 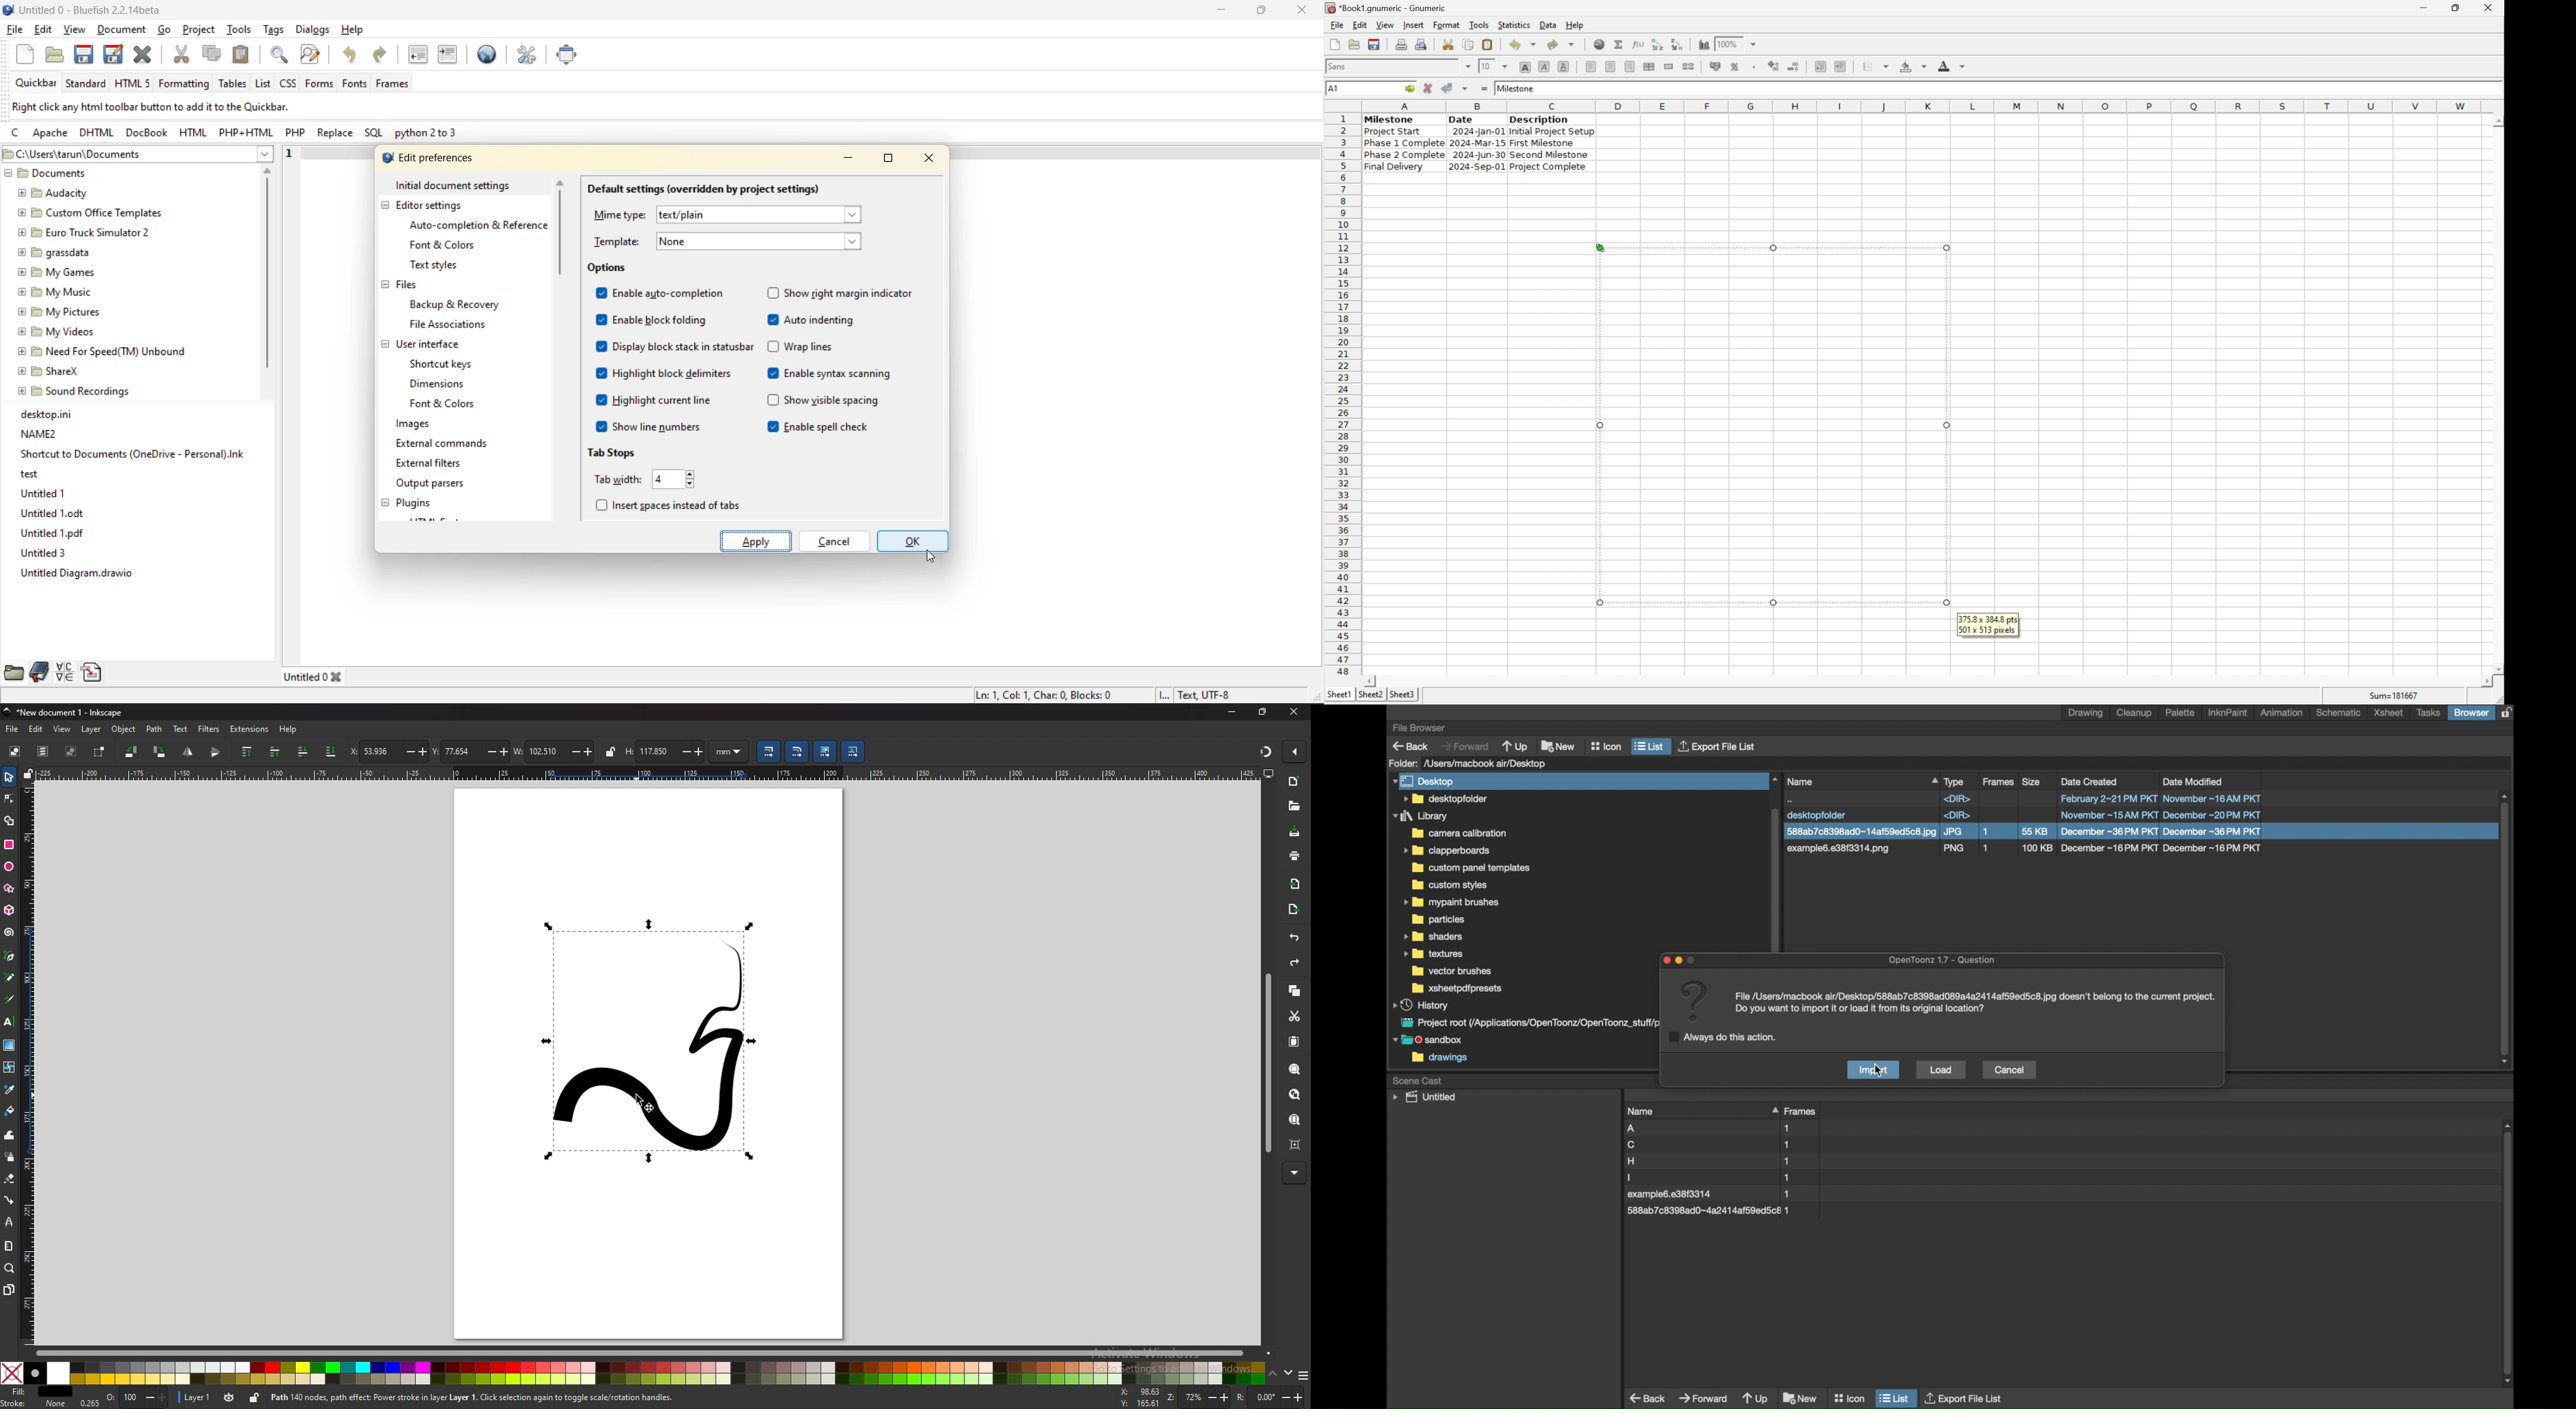 I want to click on name, so click(x=1861, y=781).